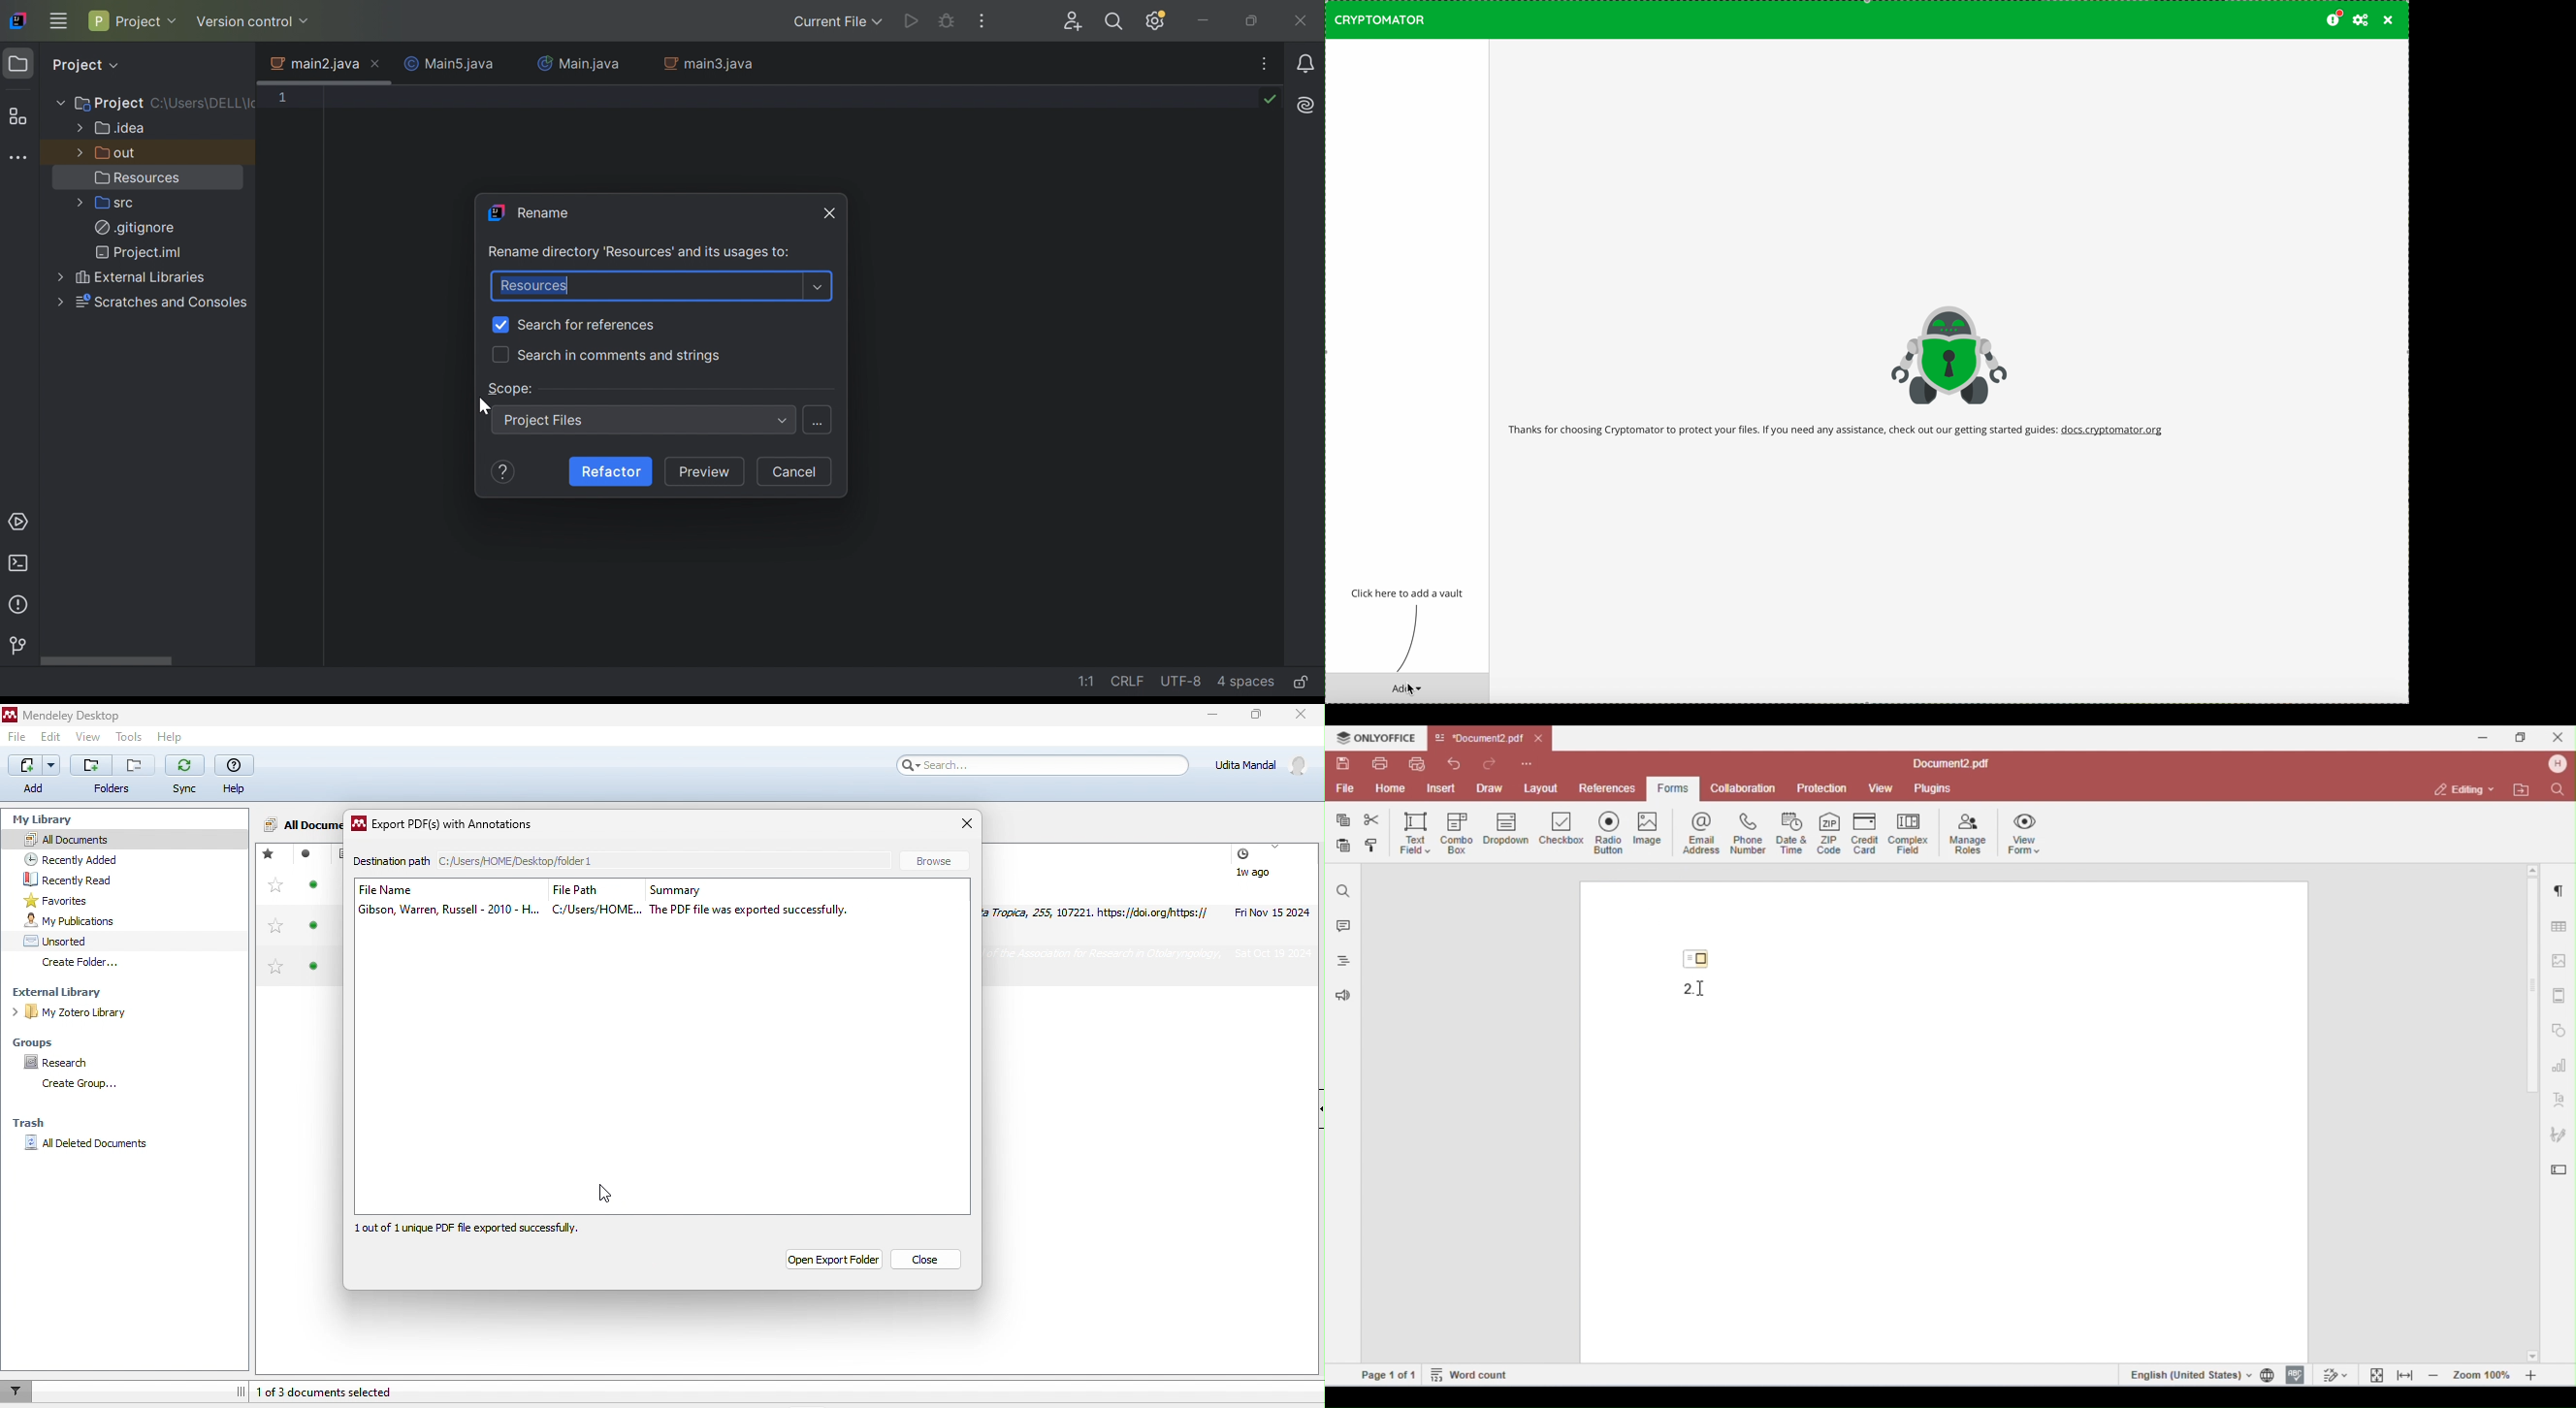 This screenshot has width=2576, height=1428. Describe the element at coordinates (18, 735) in the screenshot. I see `file` at that location.